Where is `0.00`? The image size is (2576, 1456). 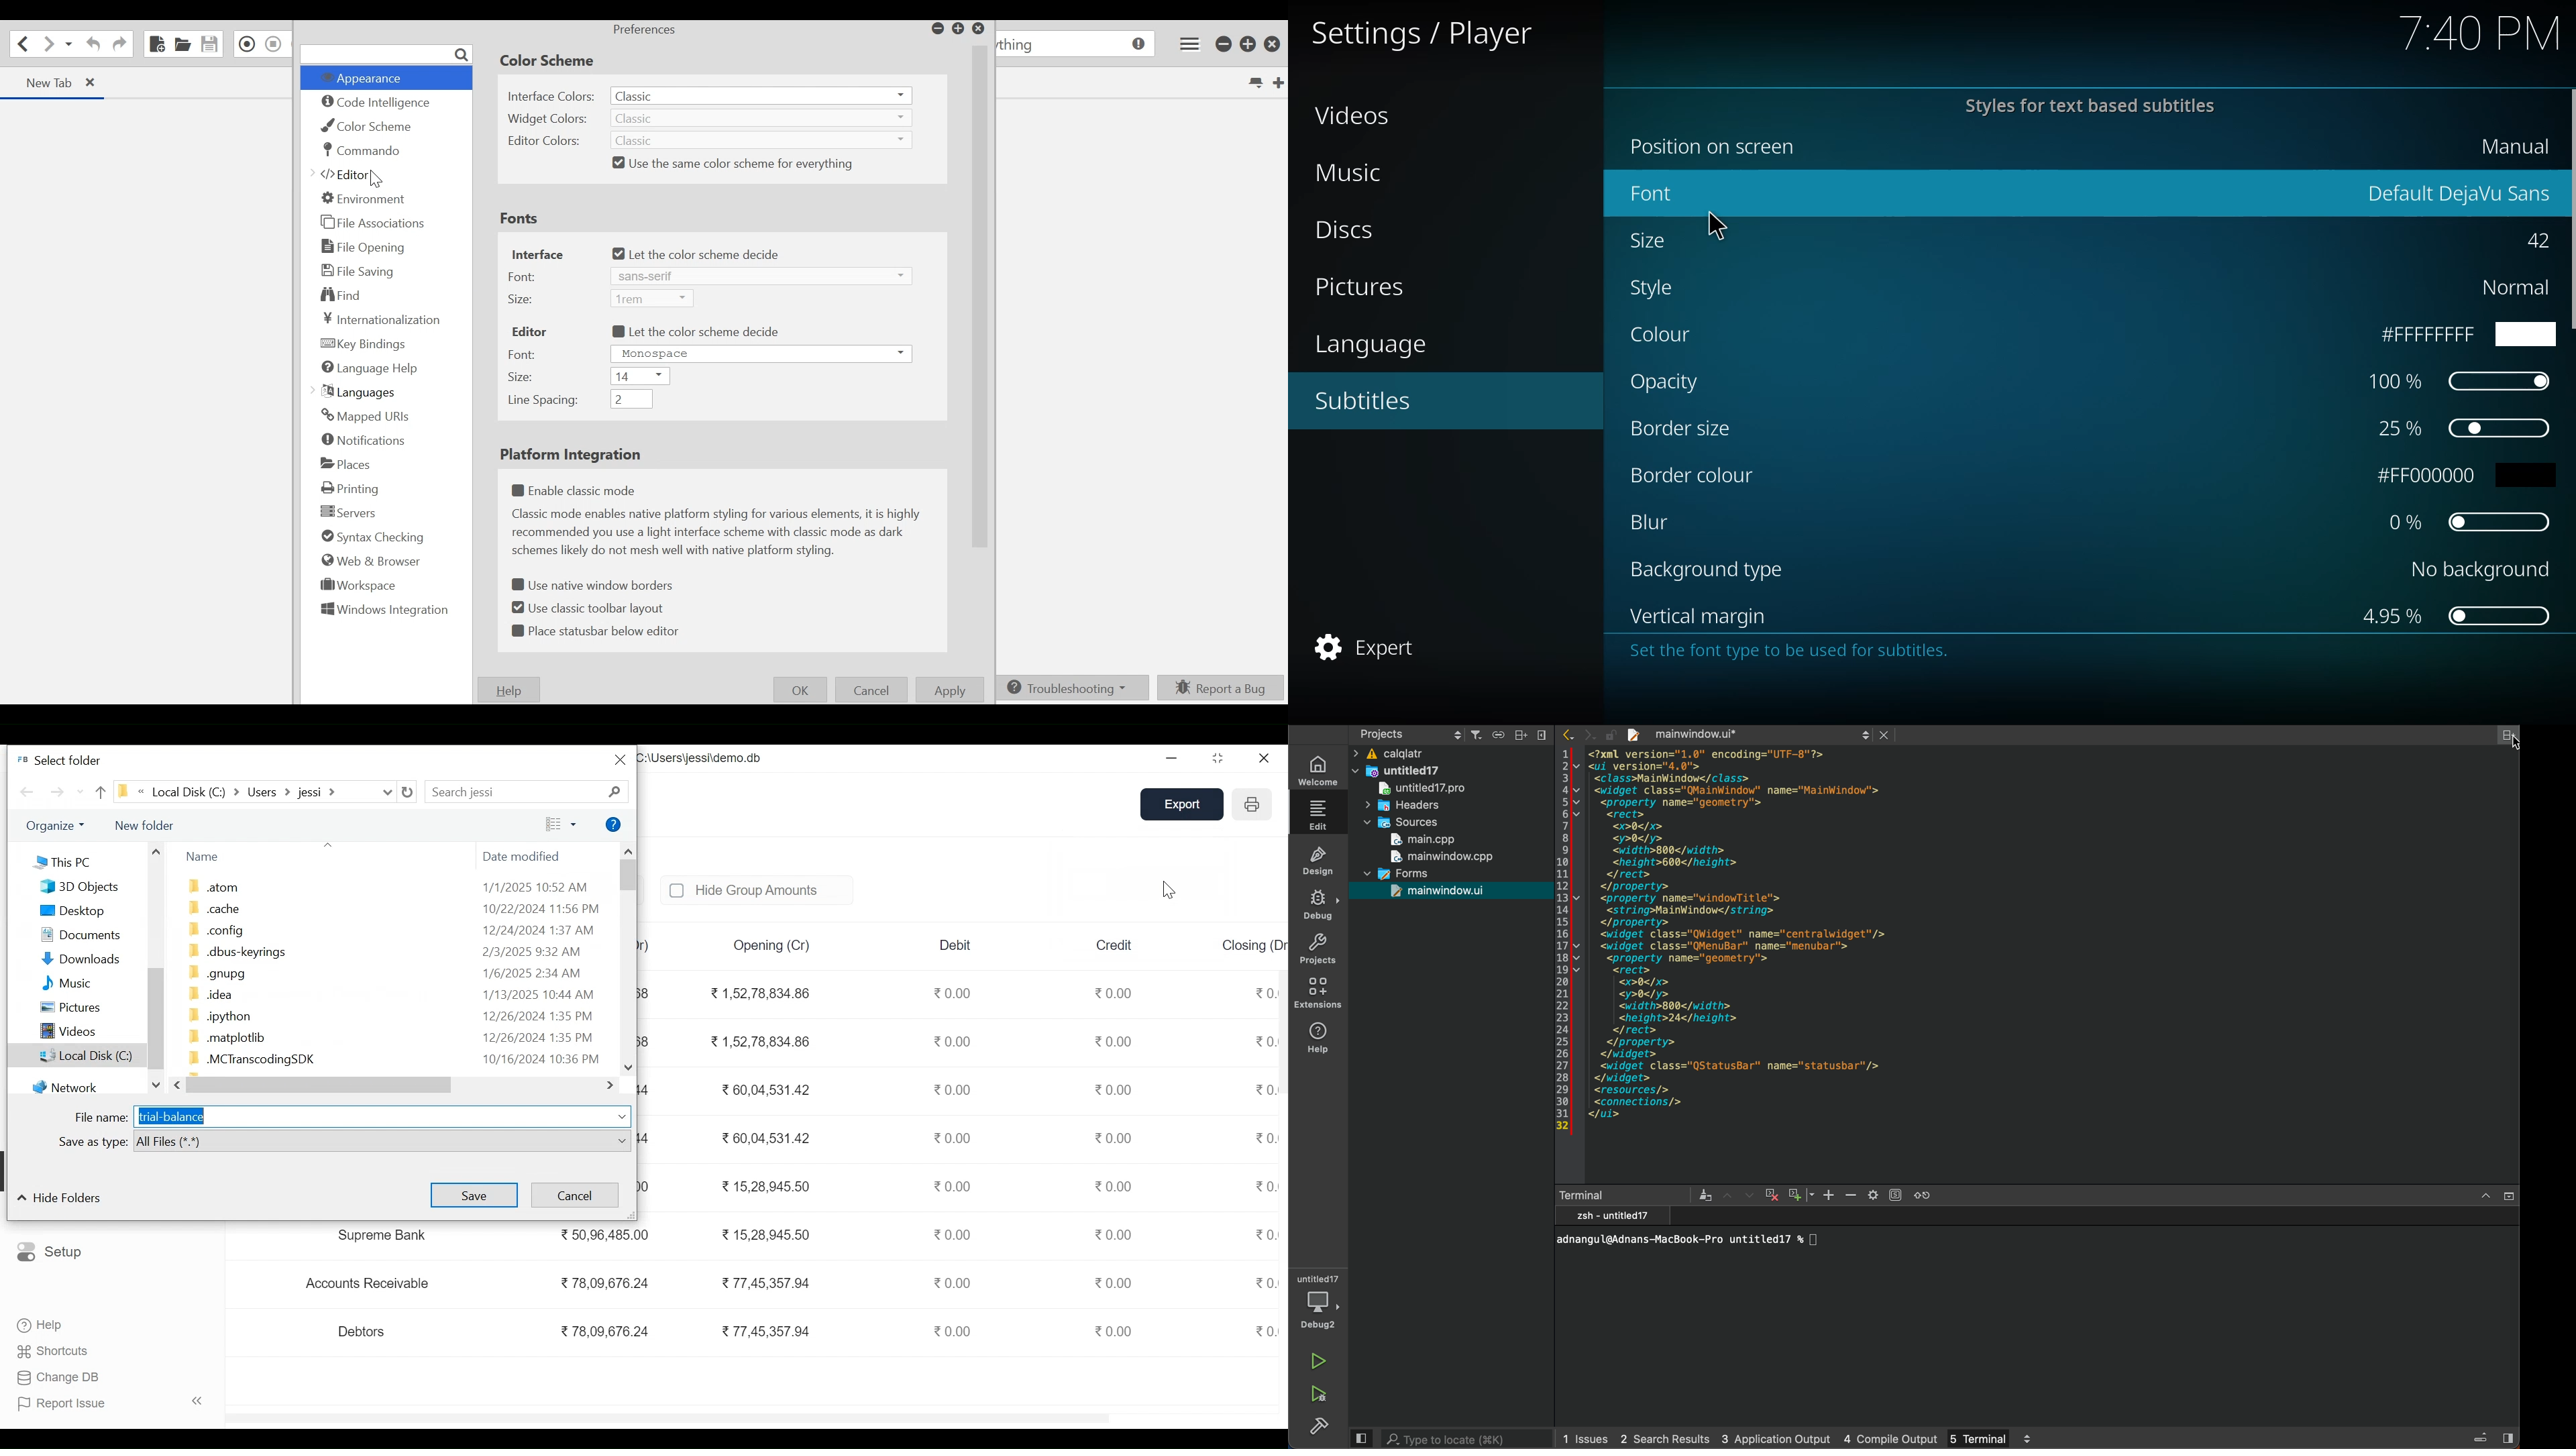
0.00 is located at coordinates (1265, 1091).